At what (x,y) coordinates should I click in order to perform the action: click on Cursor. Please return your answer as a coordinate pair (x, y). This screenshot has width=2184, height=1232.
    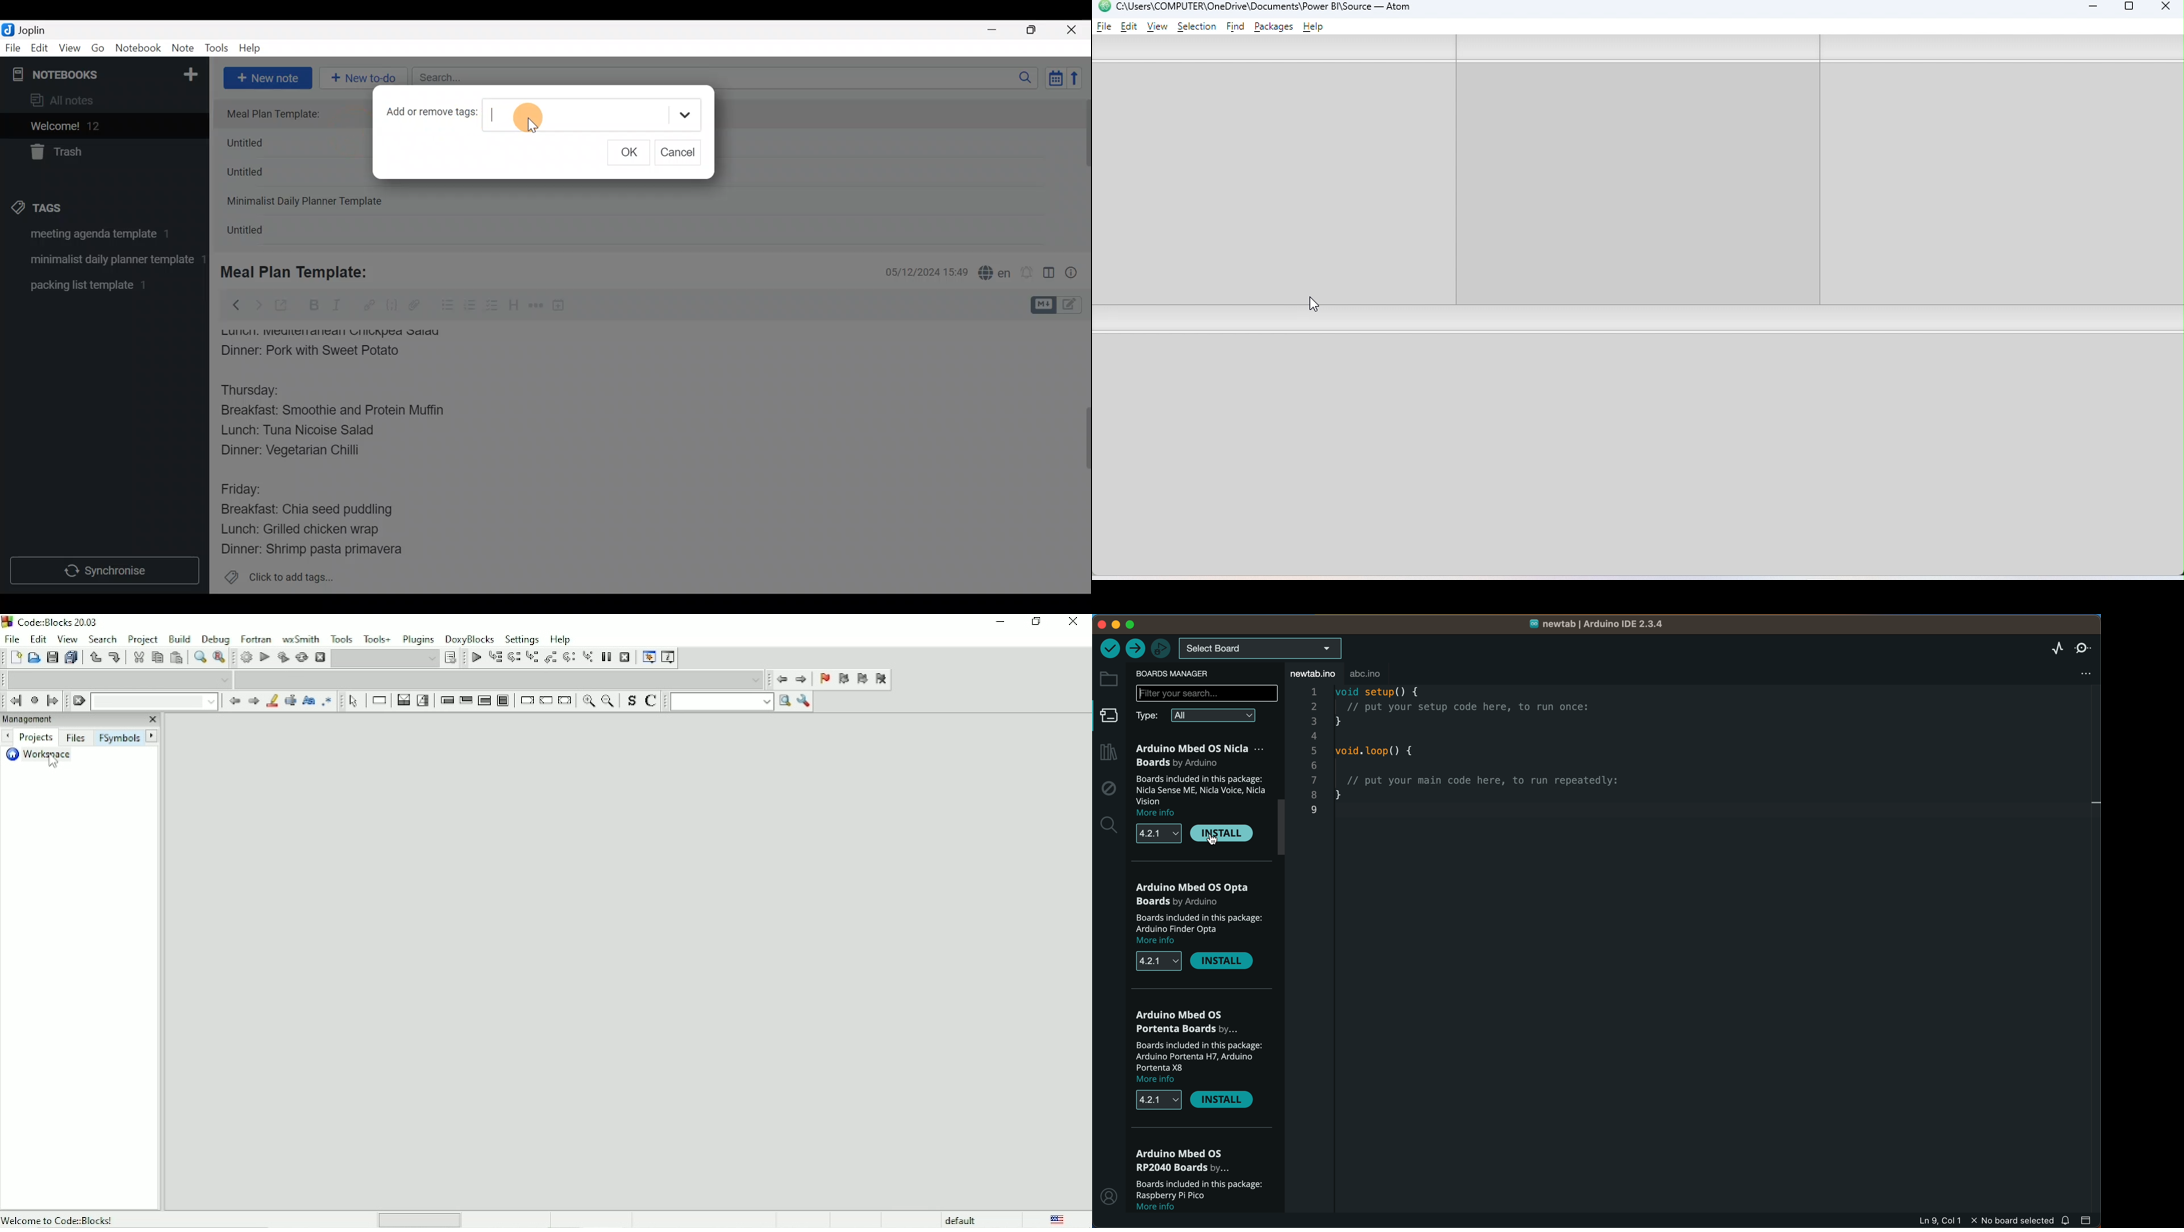
    Looking at the image, I should click on (53, 762).